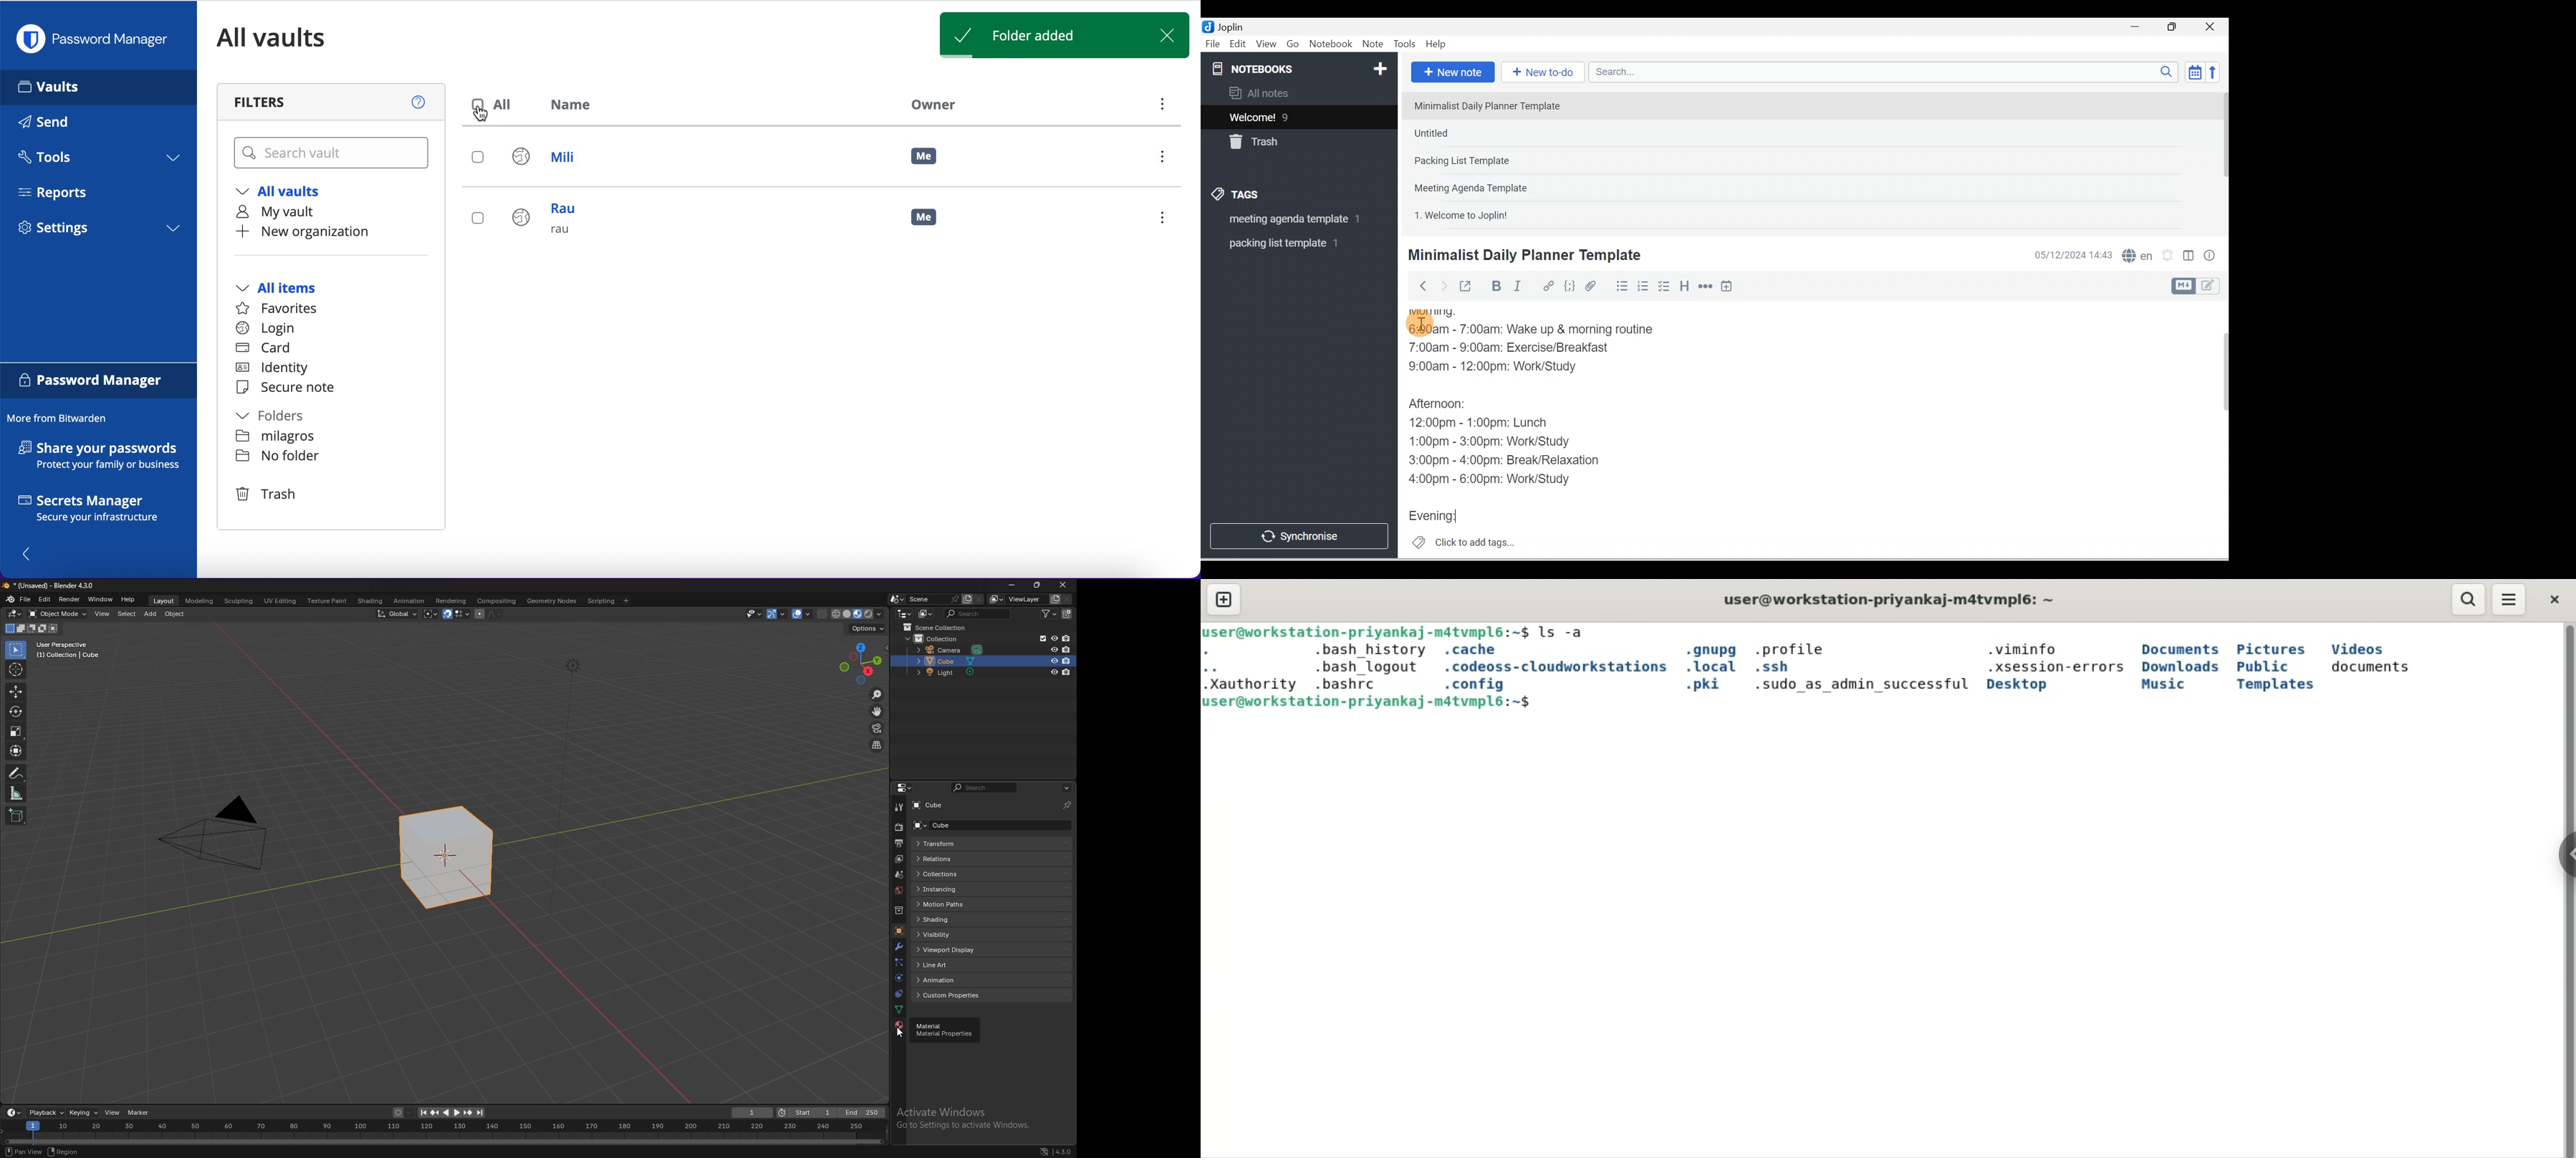 This screenshot has height=1176, width=2576. Describe the element at coordinates (1436, 44) in the screenshot. I see `Help` at that location.